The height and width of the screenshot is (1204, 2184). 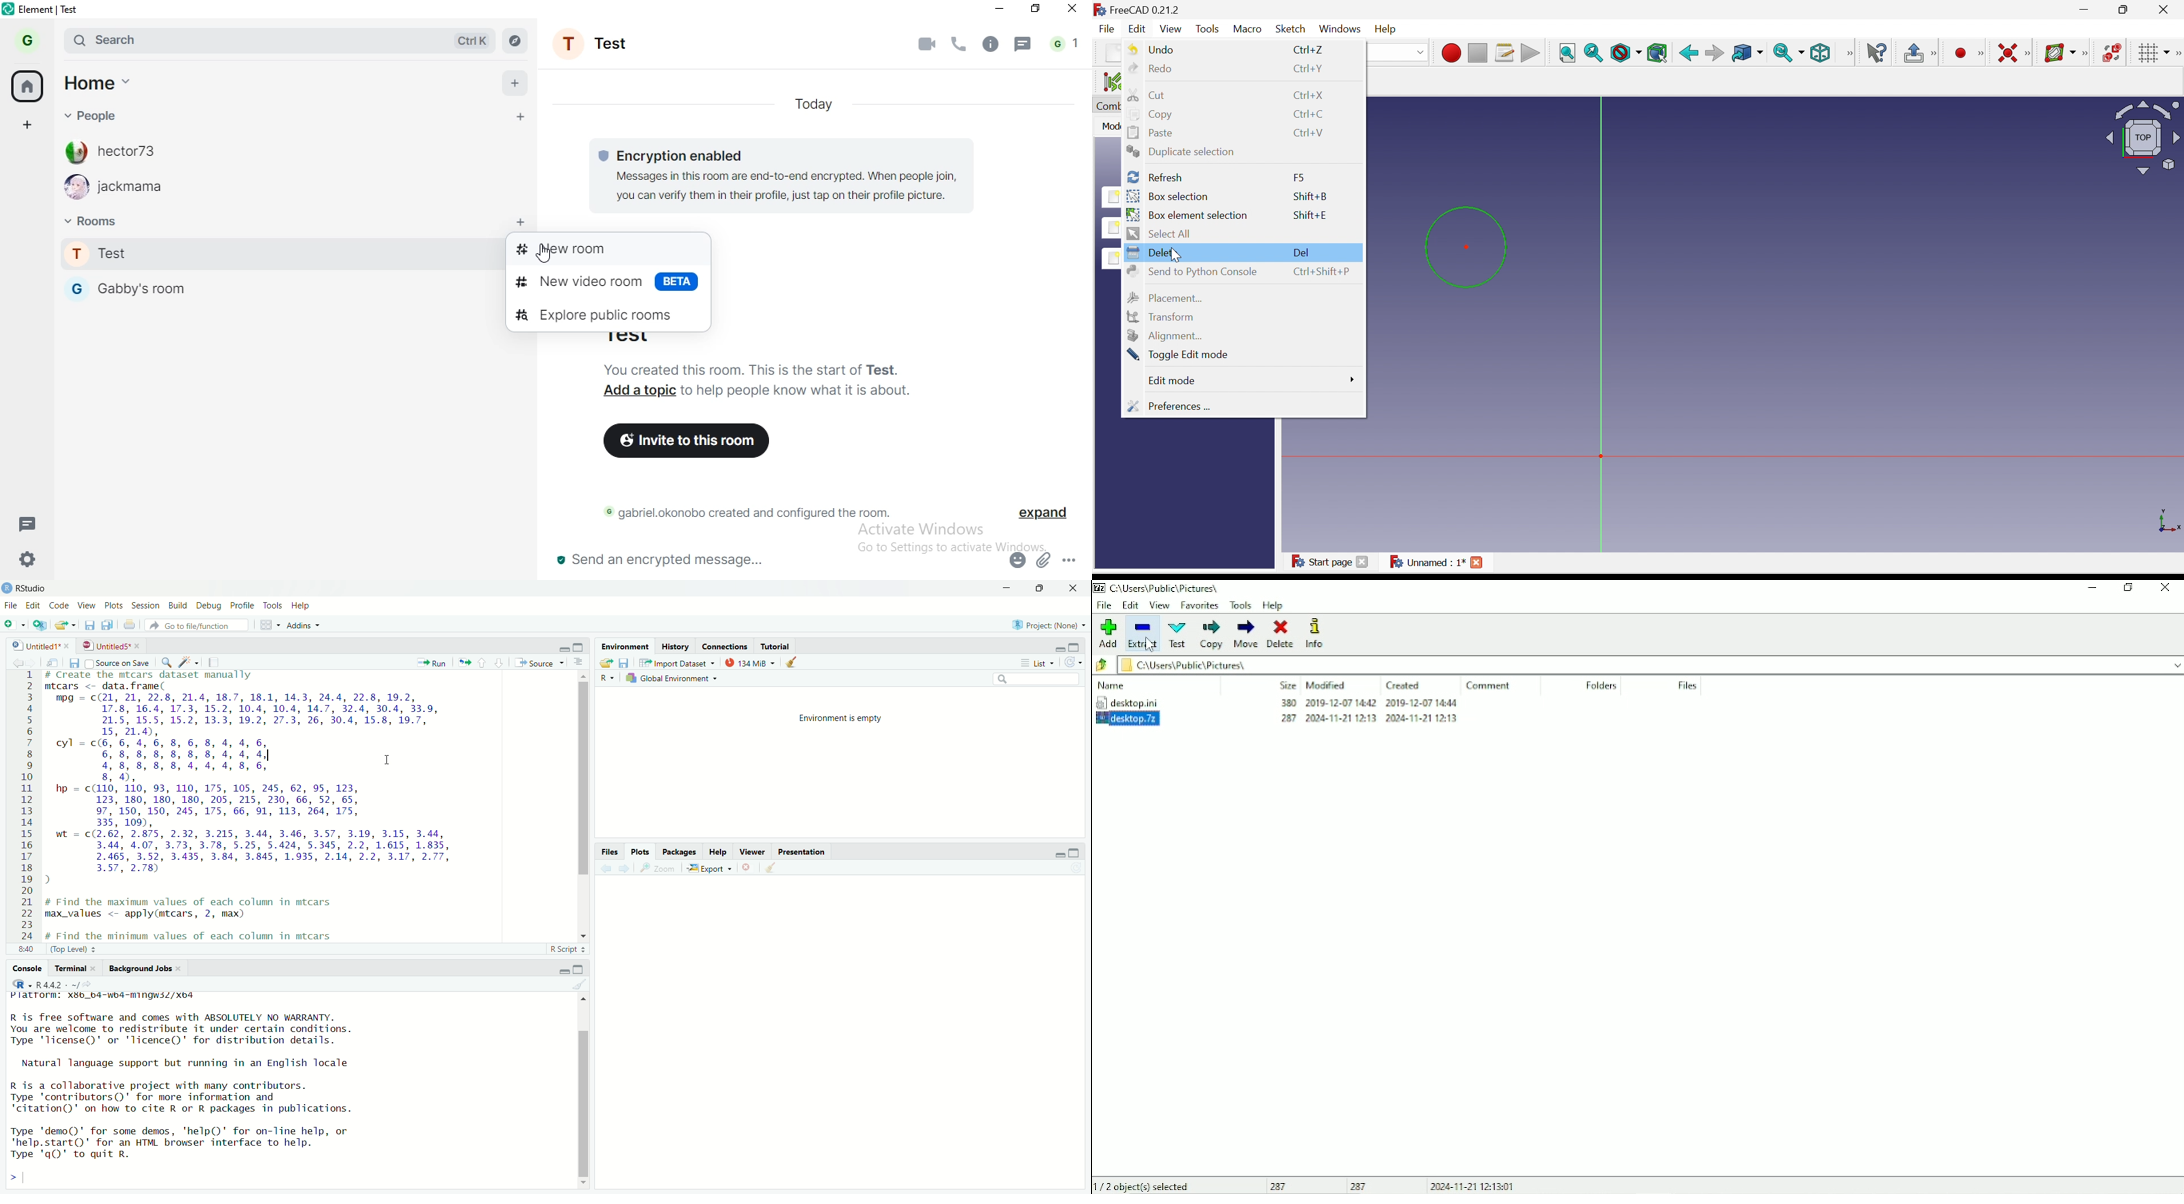 What do you see at coordinates (60, 606) in the screenshot?
I see `Code` at bounding box center [60, 606].